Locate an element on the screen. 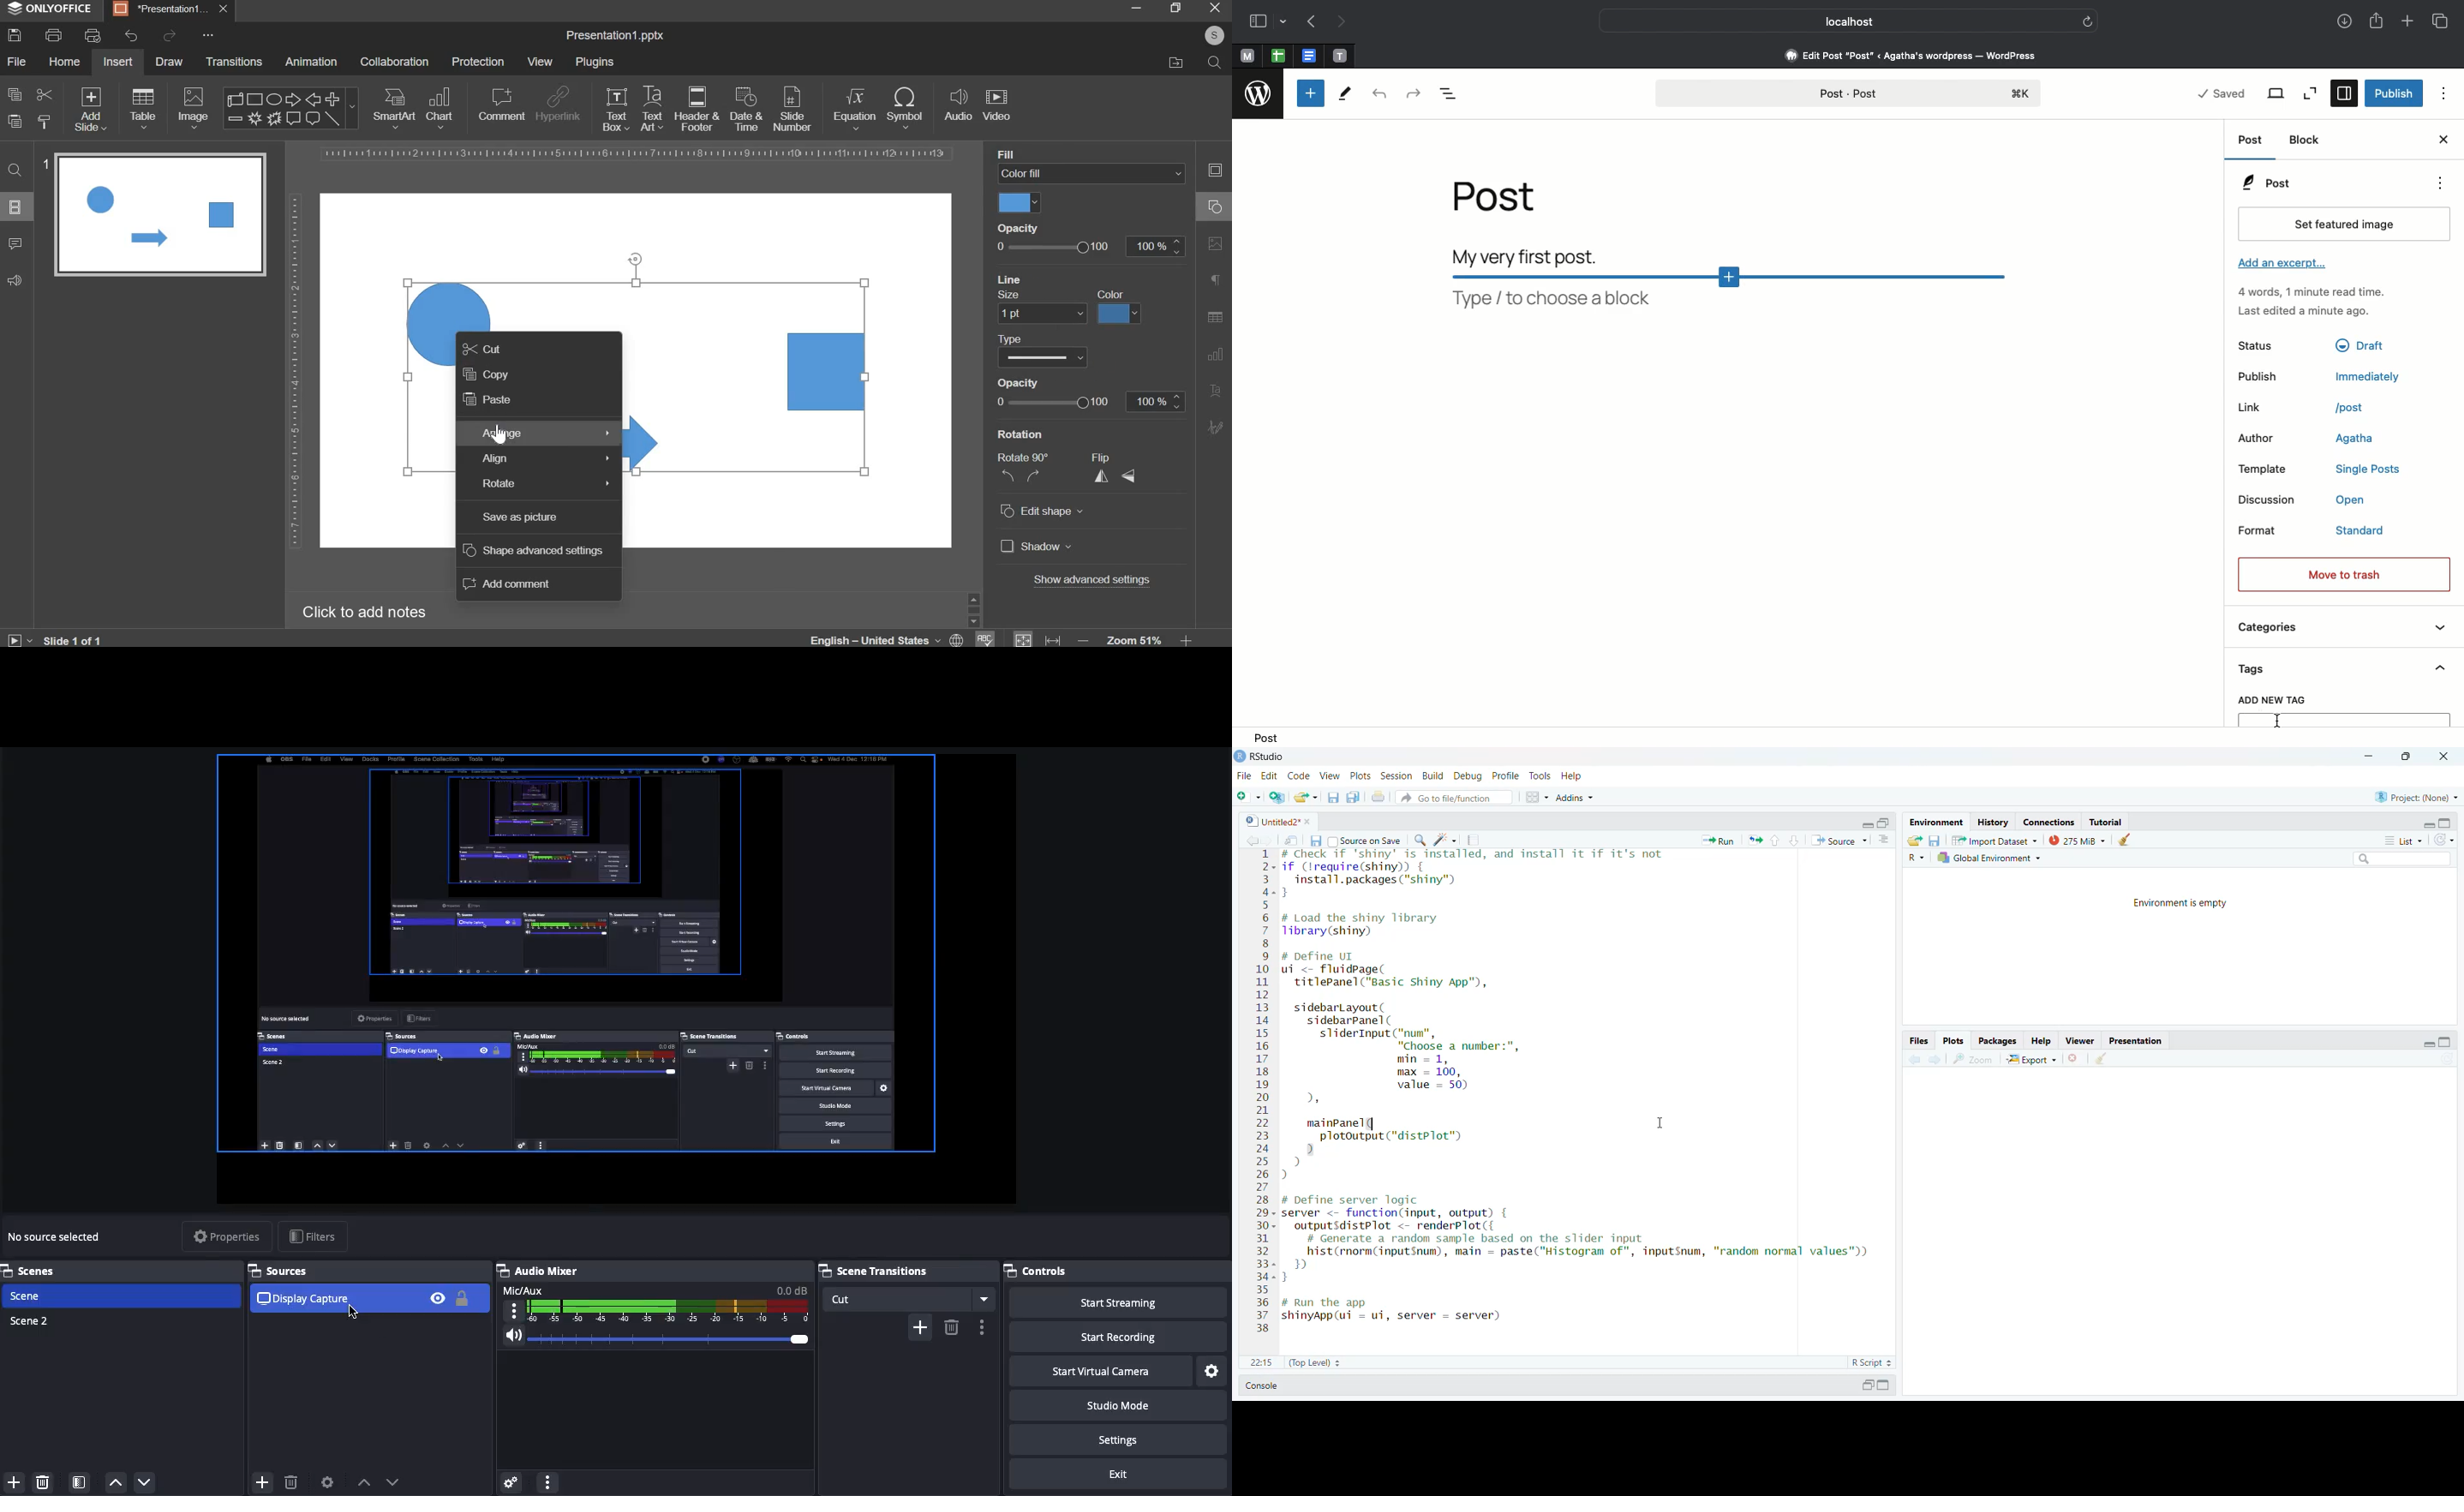  standard is located at coordinates (2362, 531).